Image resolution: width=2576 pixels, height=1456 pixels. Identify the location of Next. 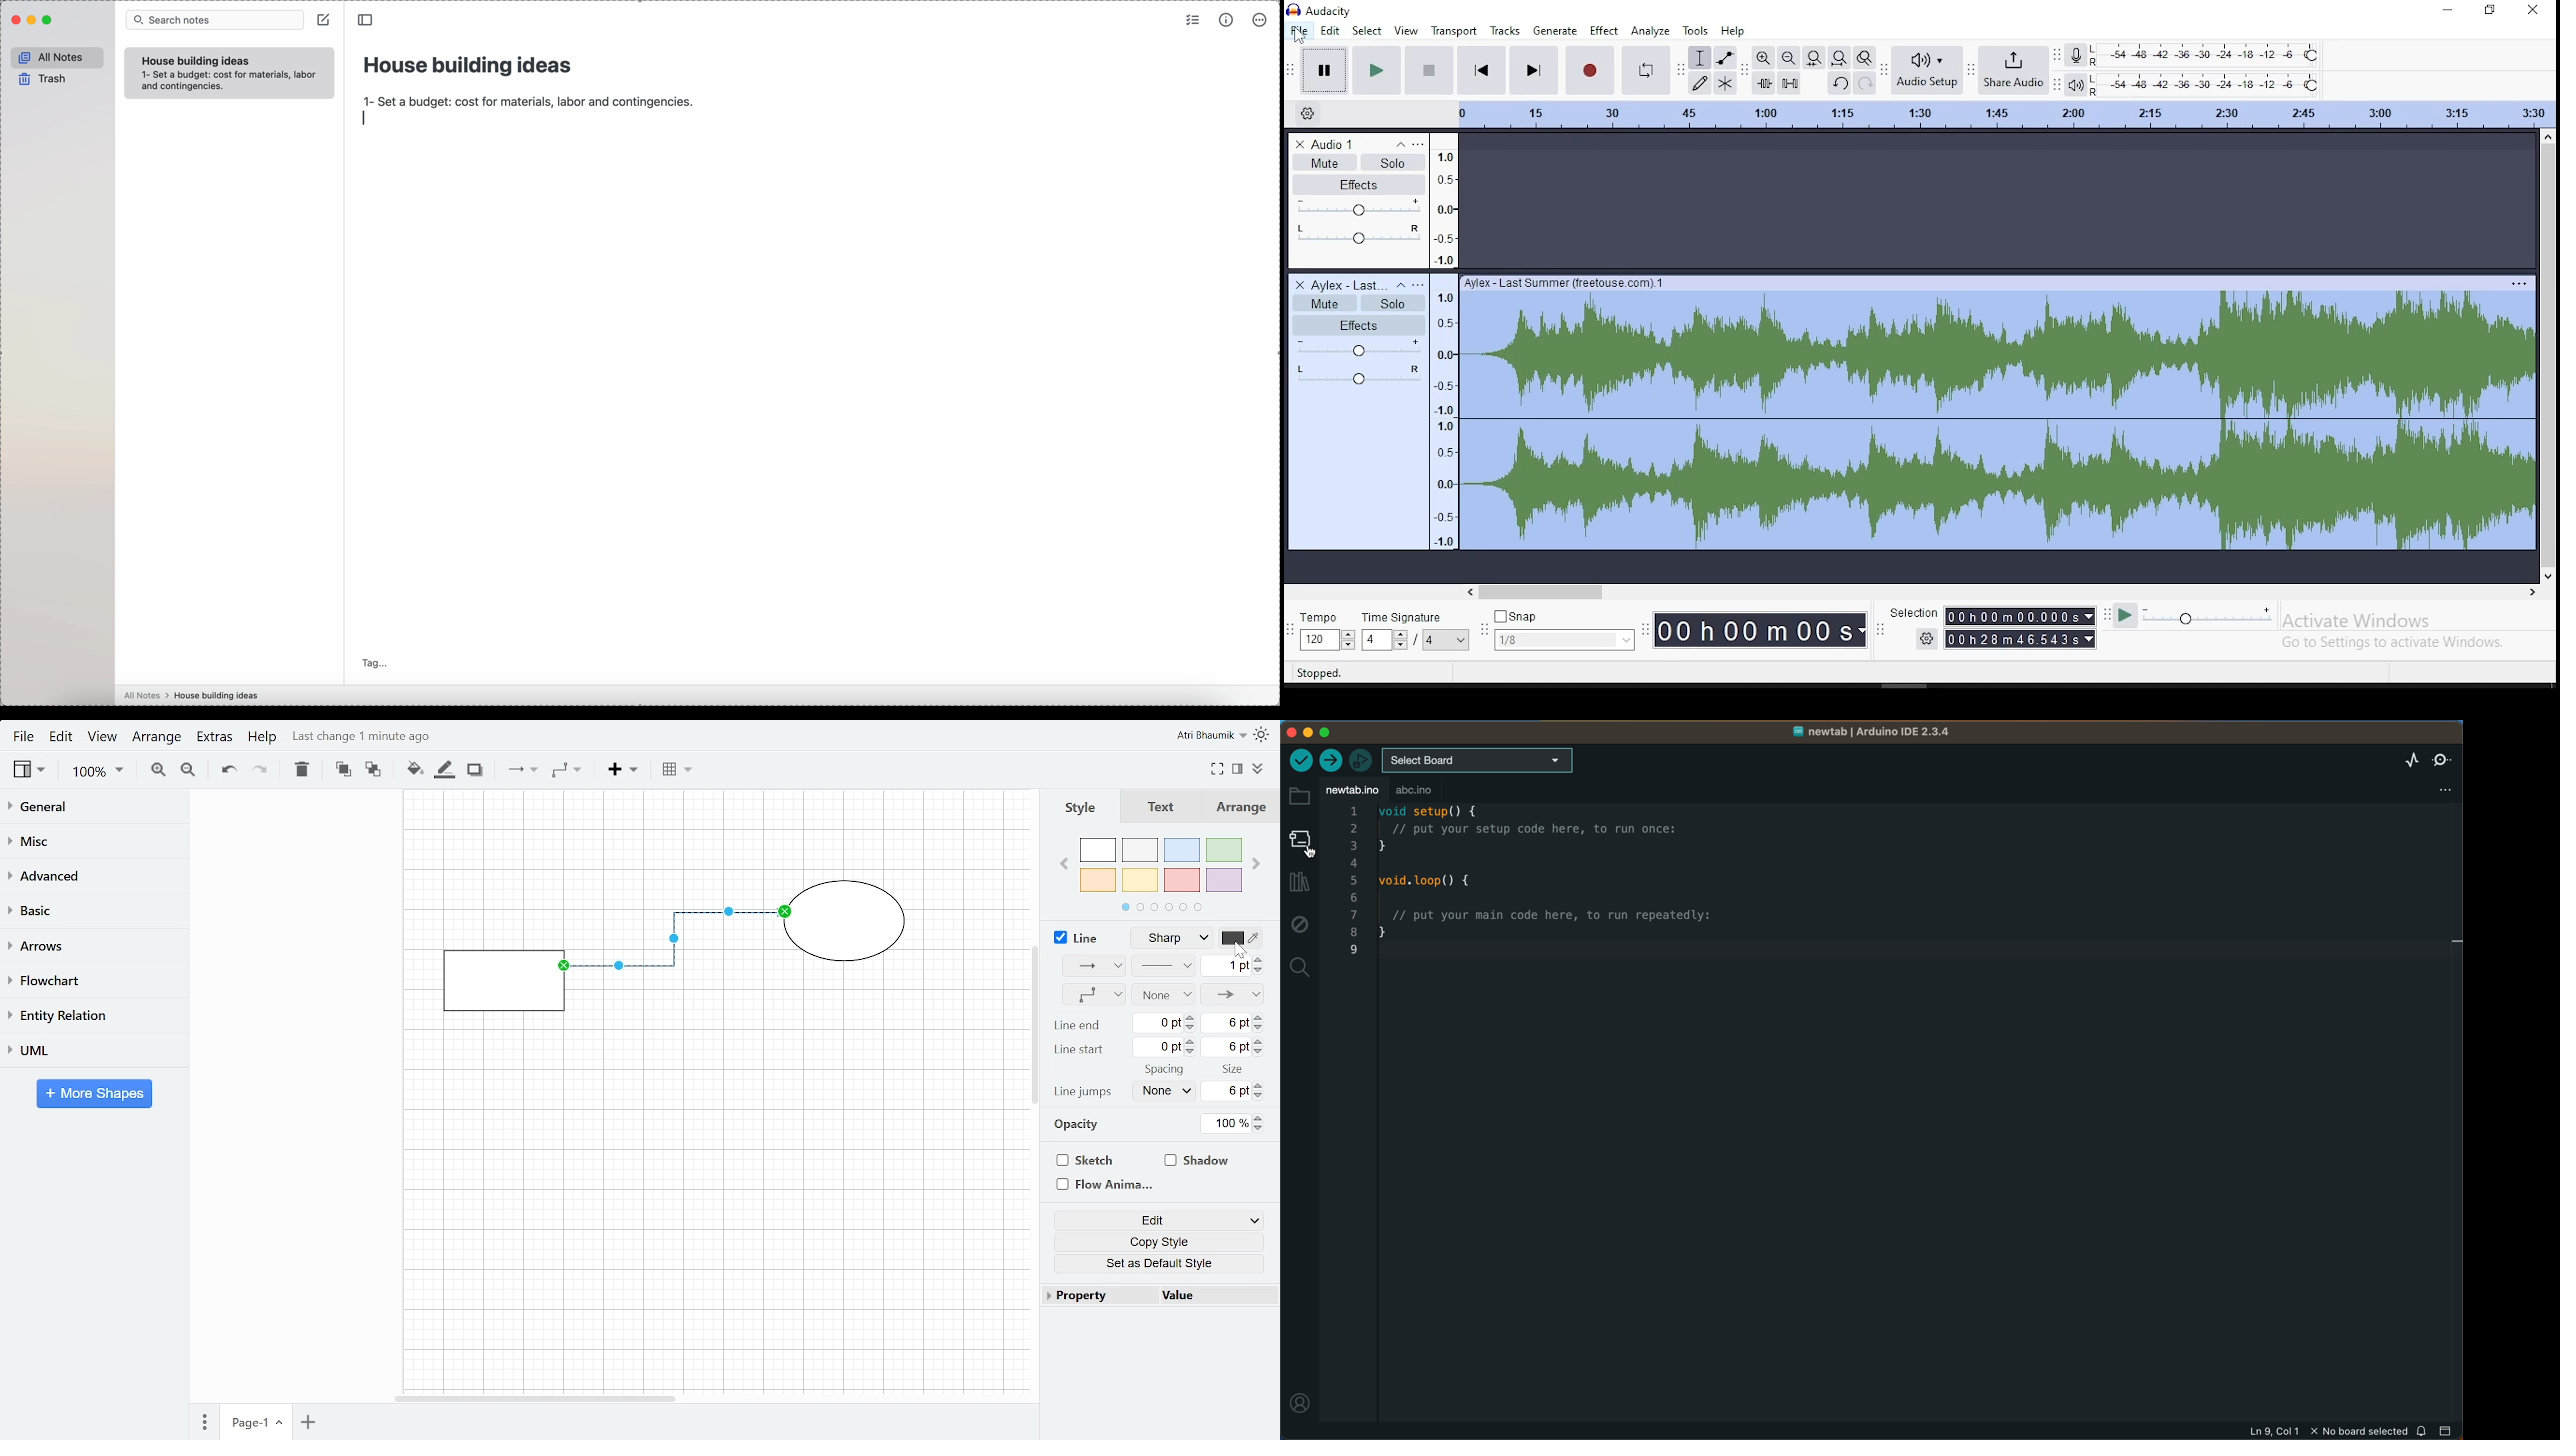
(1257, 865).